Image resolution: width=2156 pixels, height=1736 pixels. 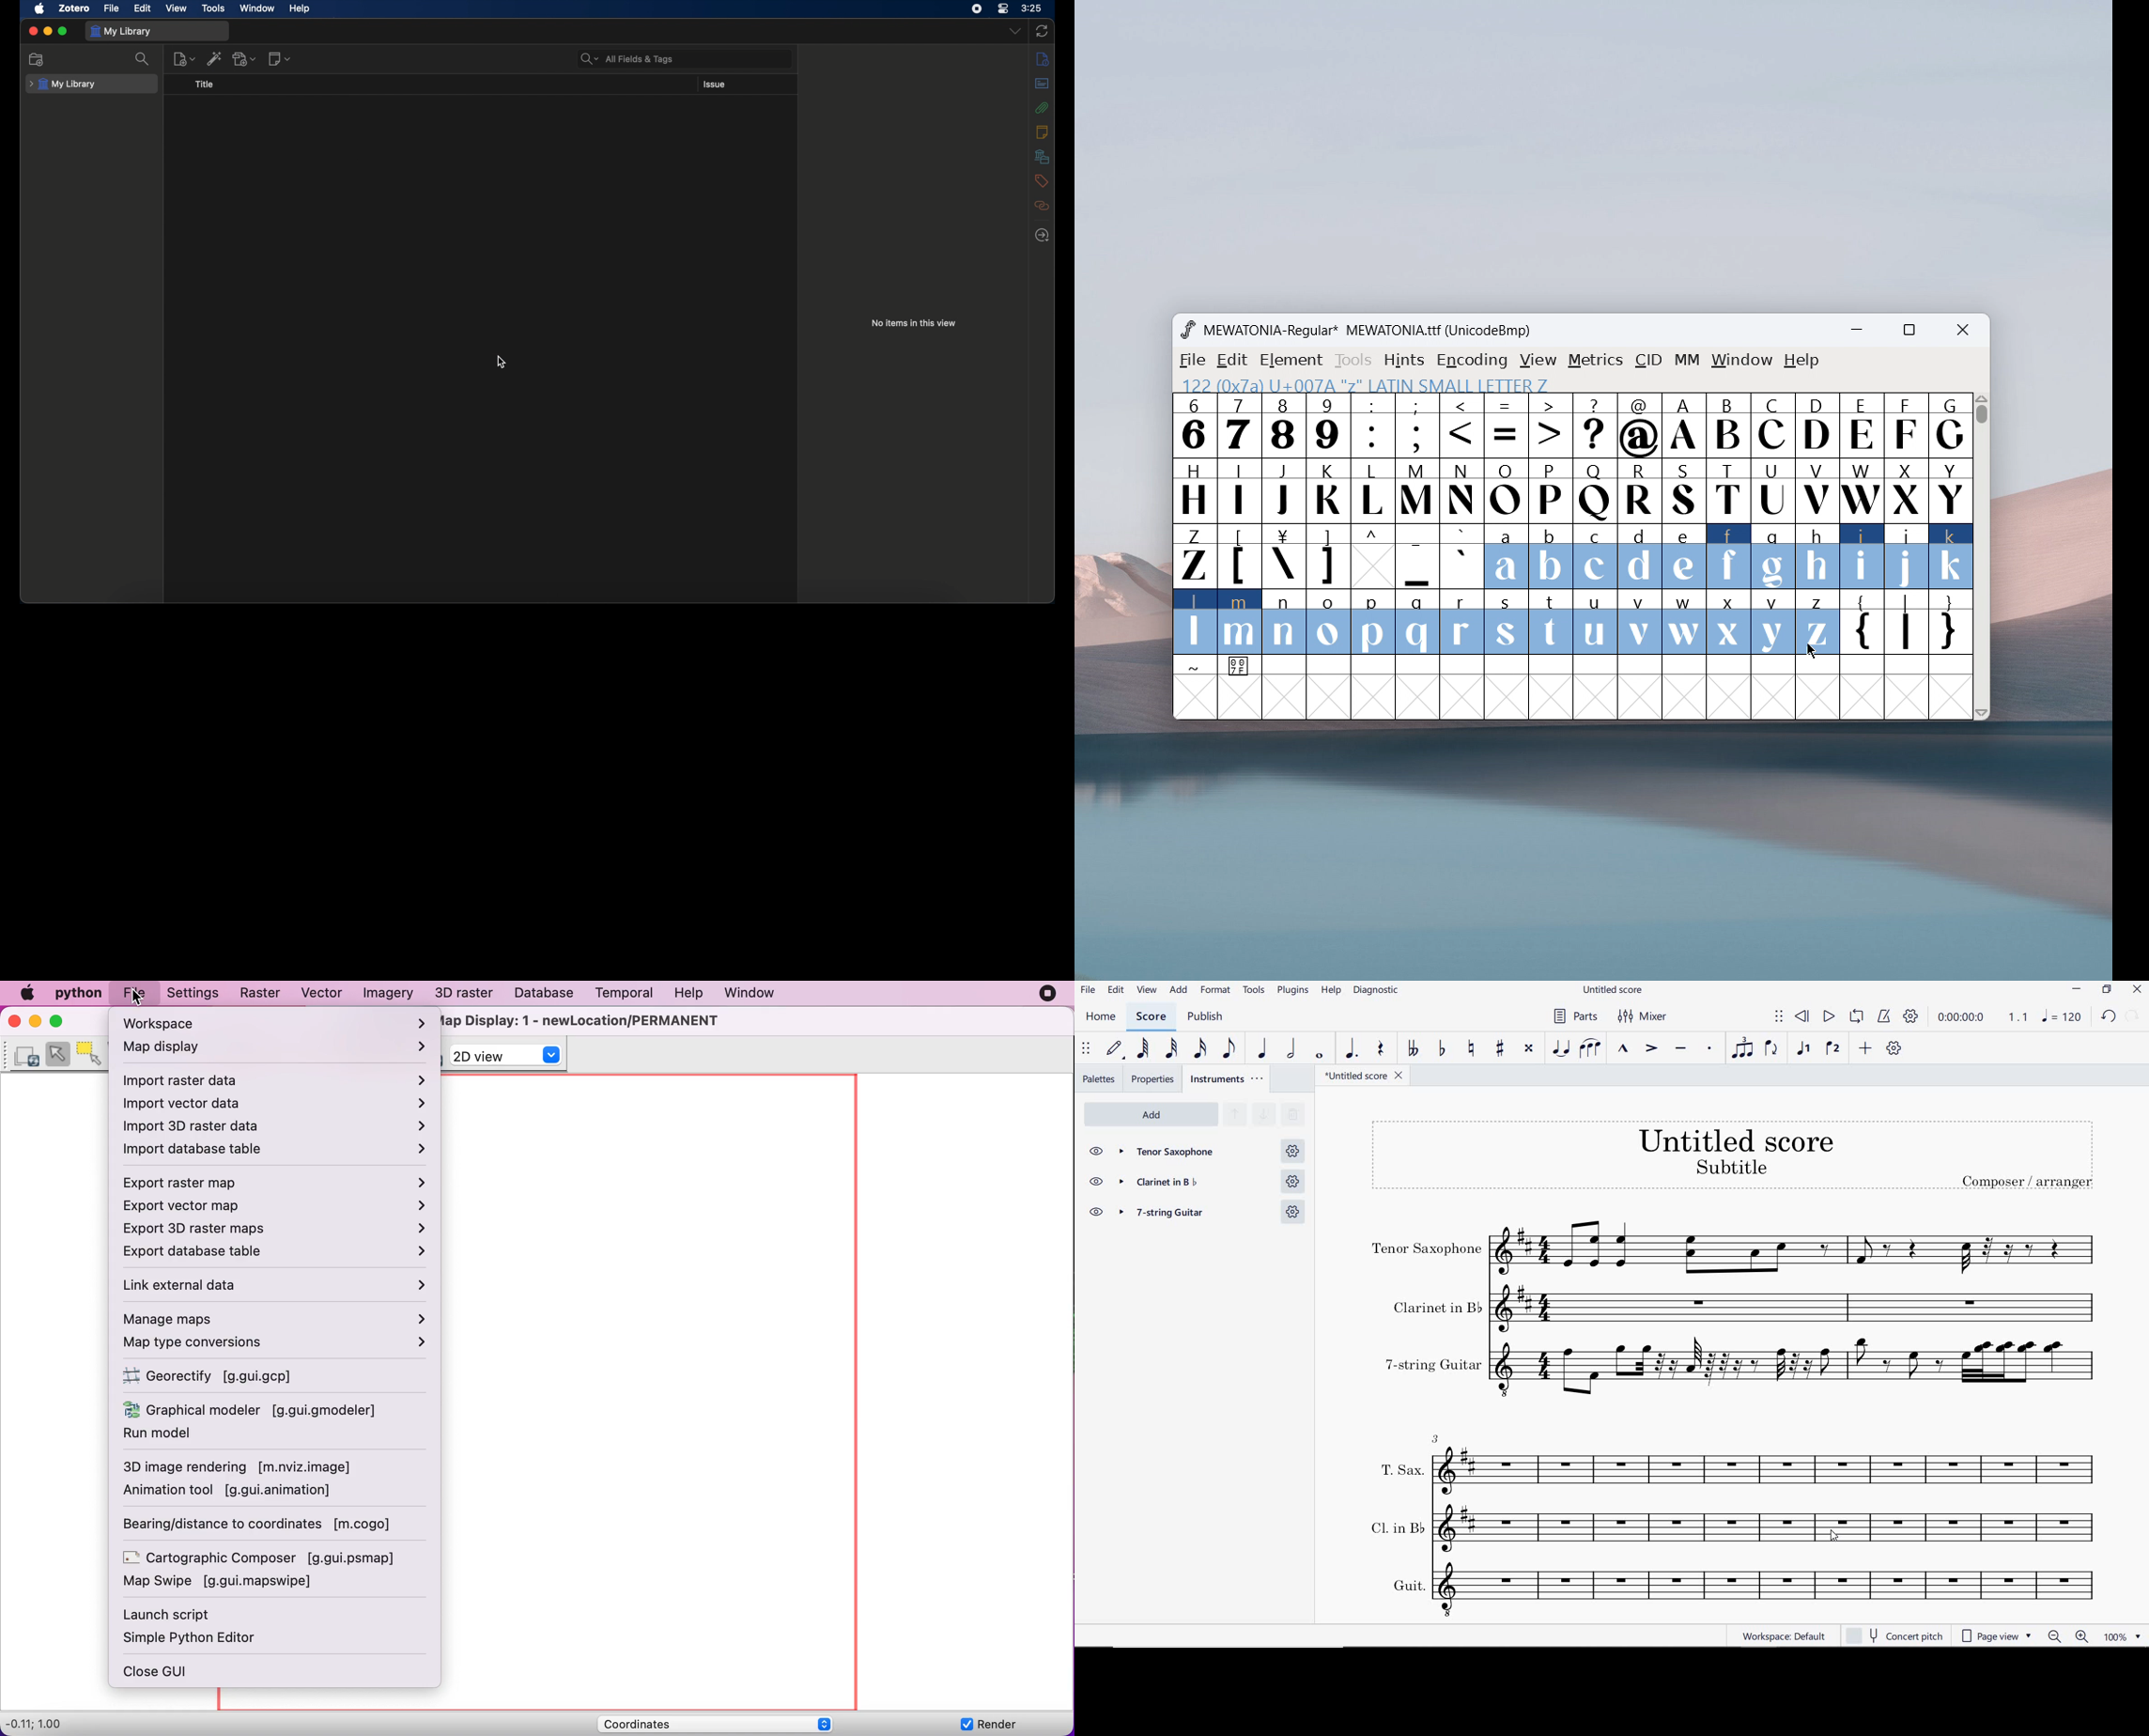 What do you see at coordinates (977, 9) in the screenshot?
I see `screen recorder` at bounding box center [977, 9].